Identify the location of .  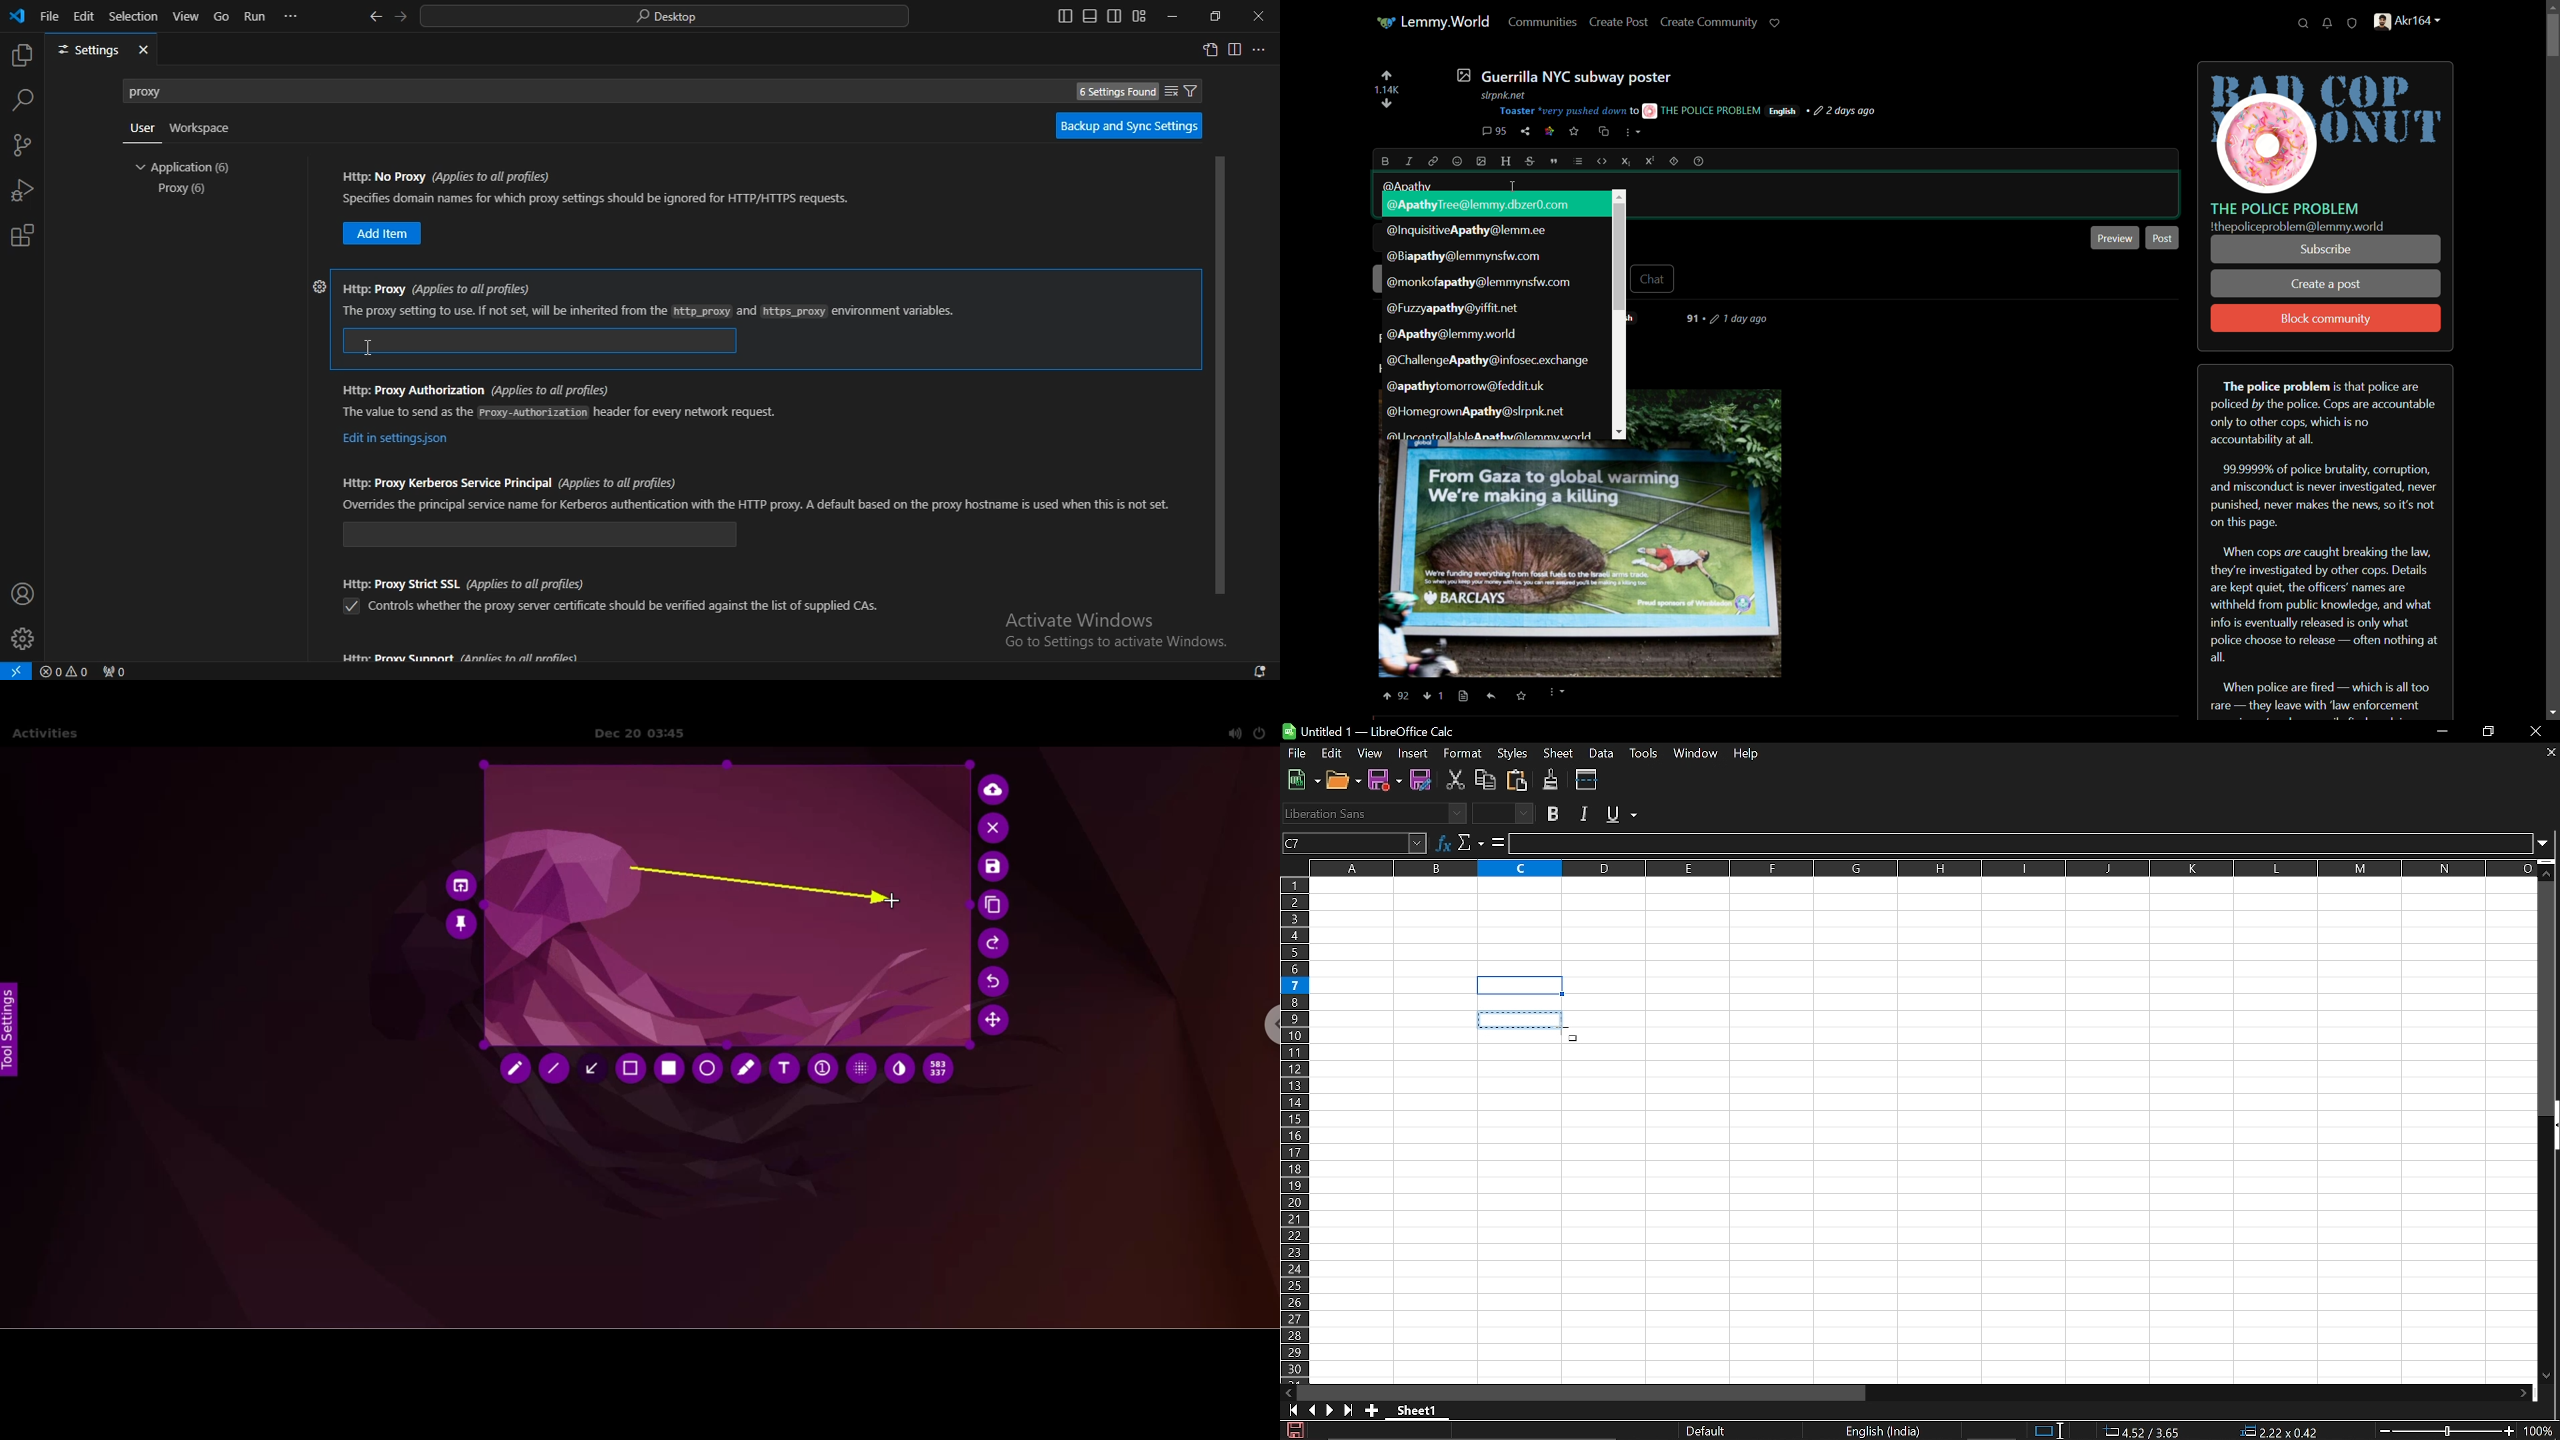
(1463, 697).